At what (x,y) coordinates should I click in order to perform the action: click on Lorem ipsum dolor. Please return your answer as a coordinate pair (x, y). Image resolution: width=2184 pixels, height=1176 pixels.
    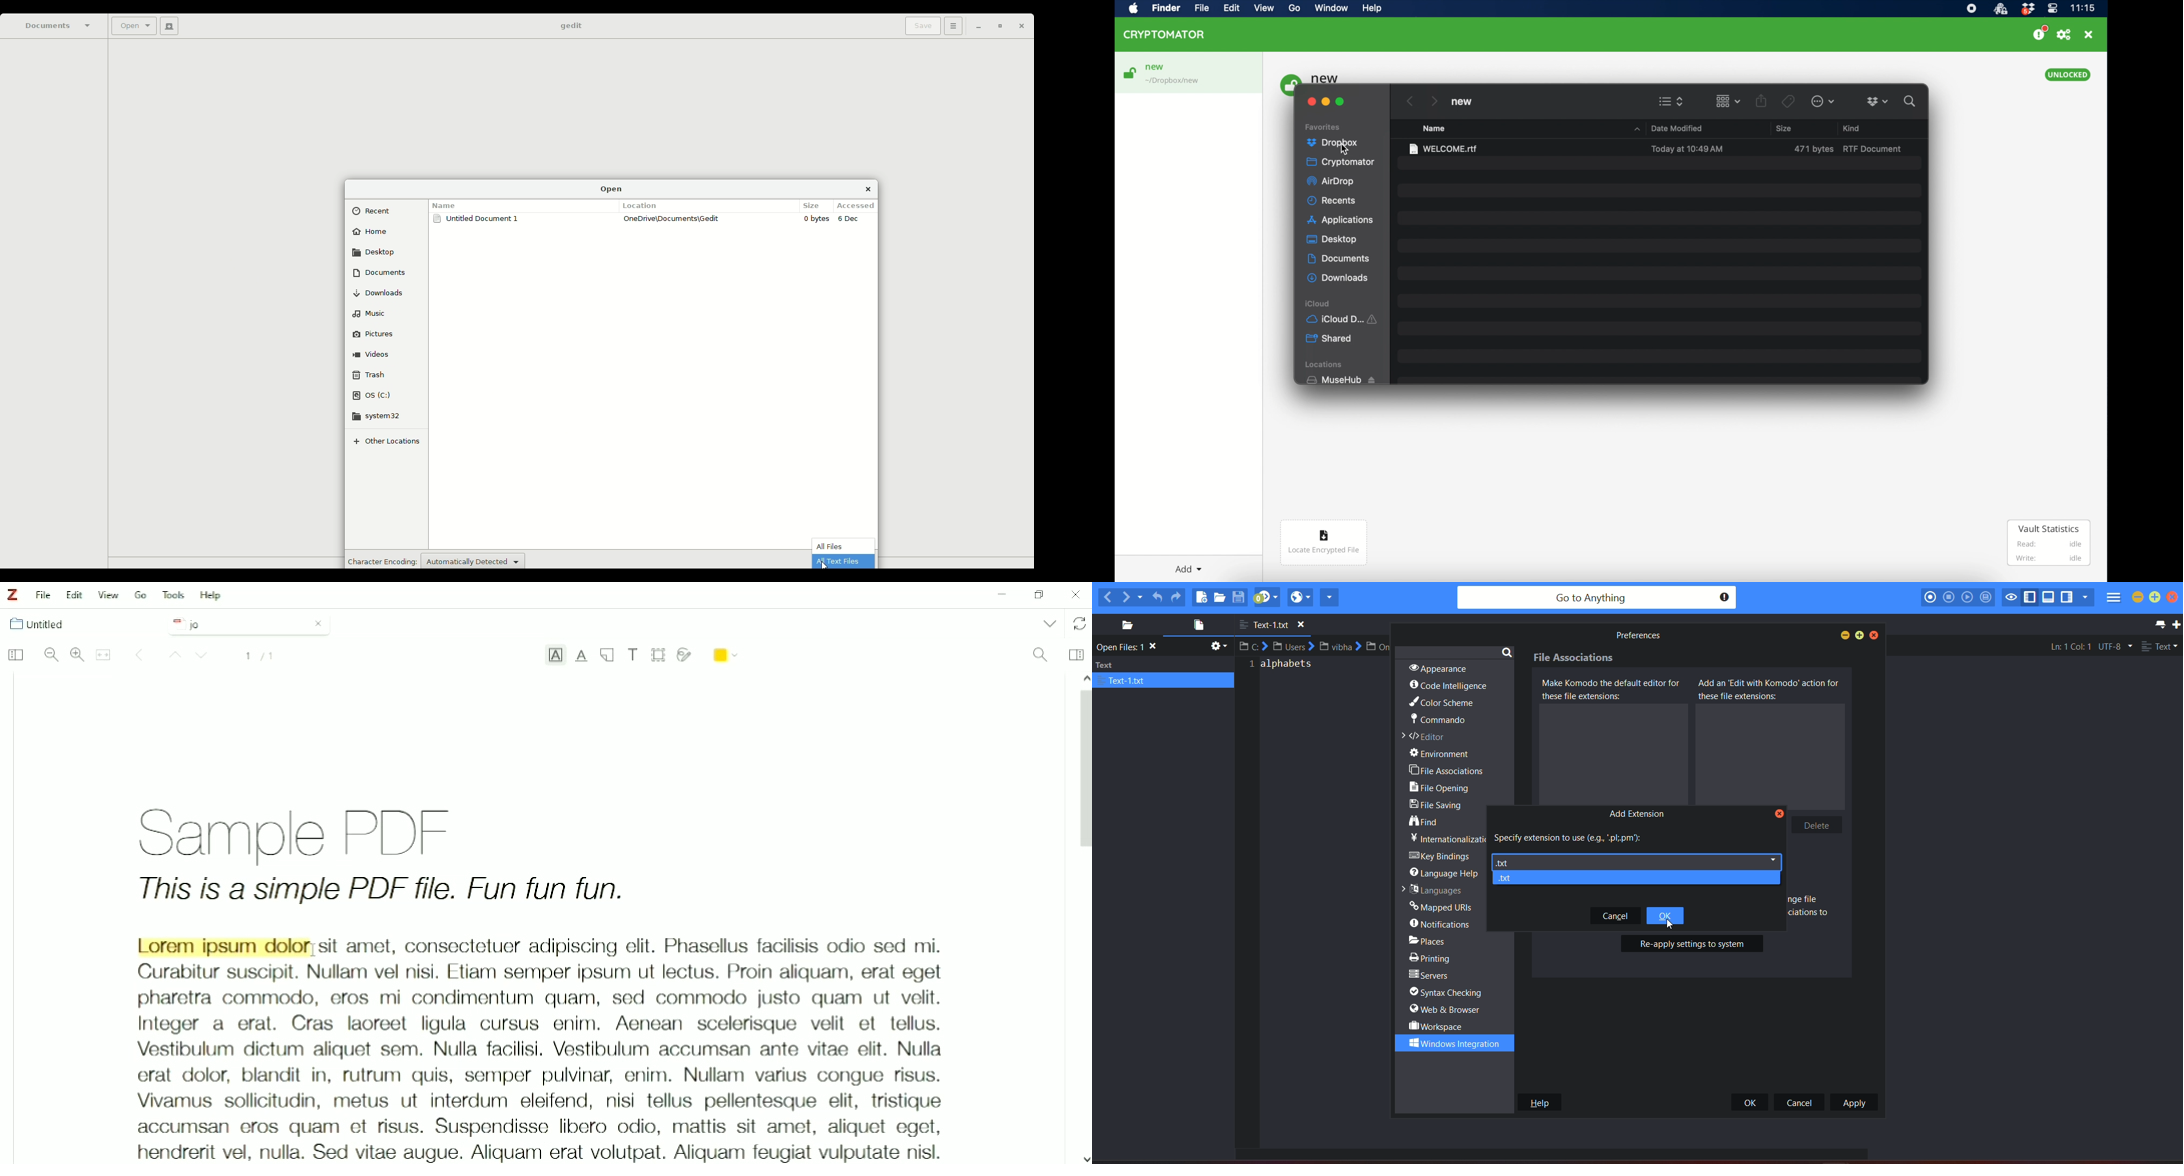
    Looking at the image, I should click on (223, 946).